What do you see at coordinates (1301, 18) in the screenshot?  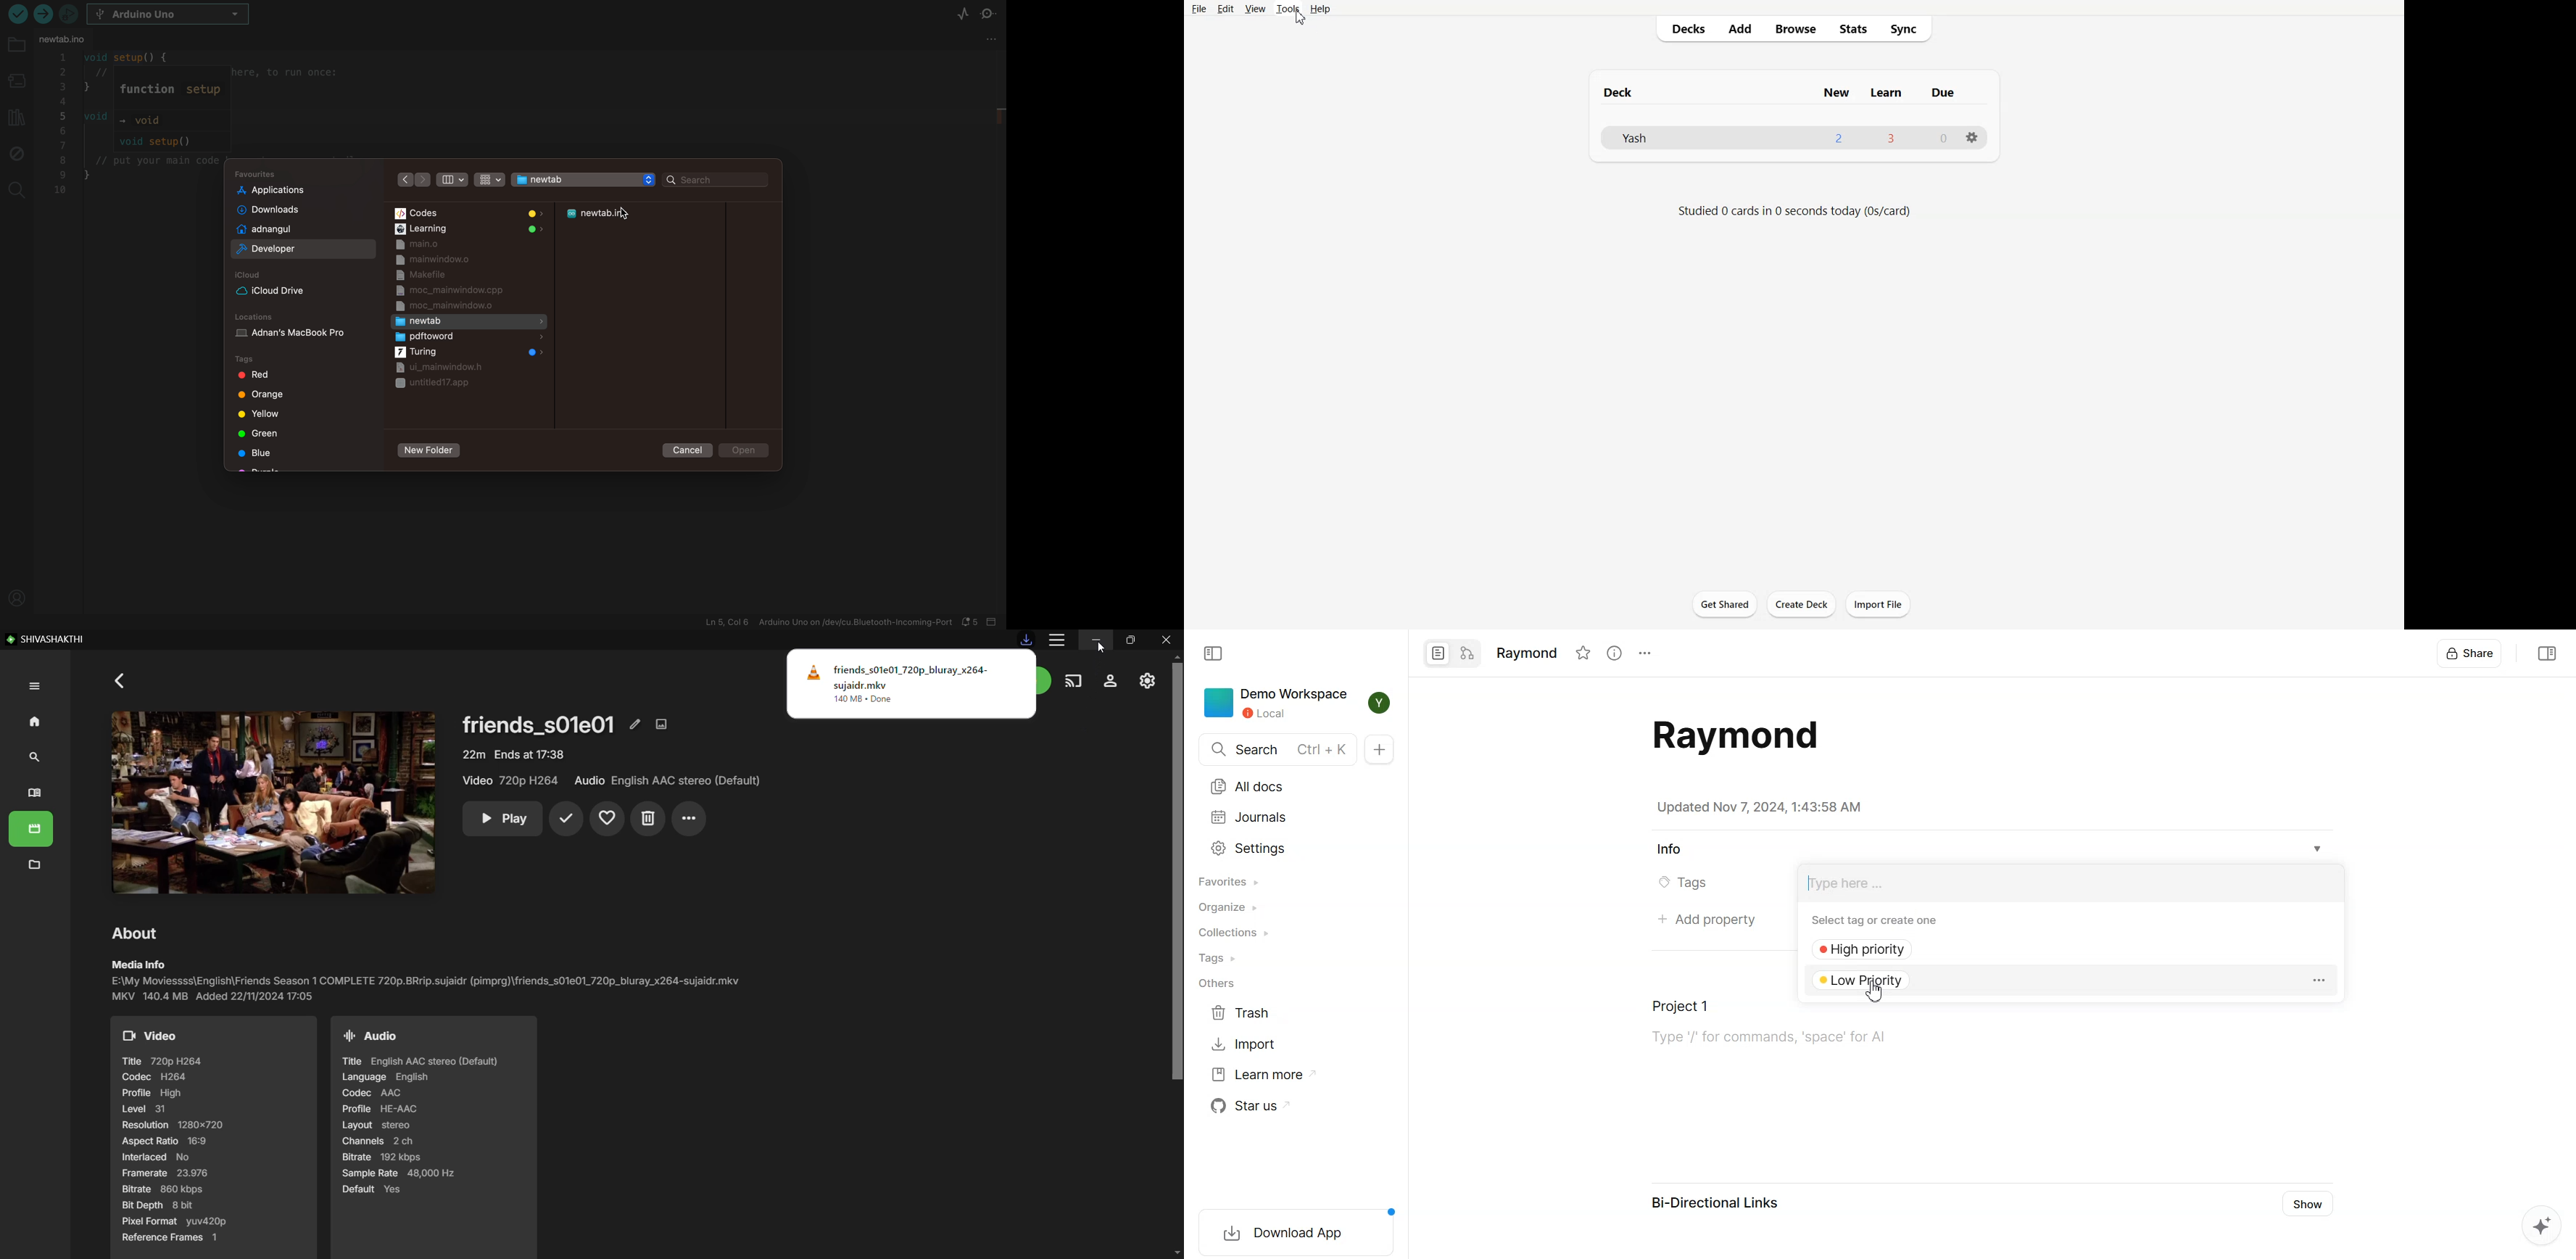 I see `cursor` at bounding box center [1301, 18].